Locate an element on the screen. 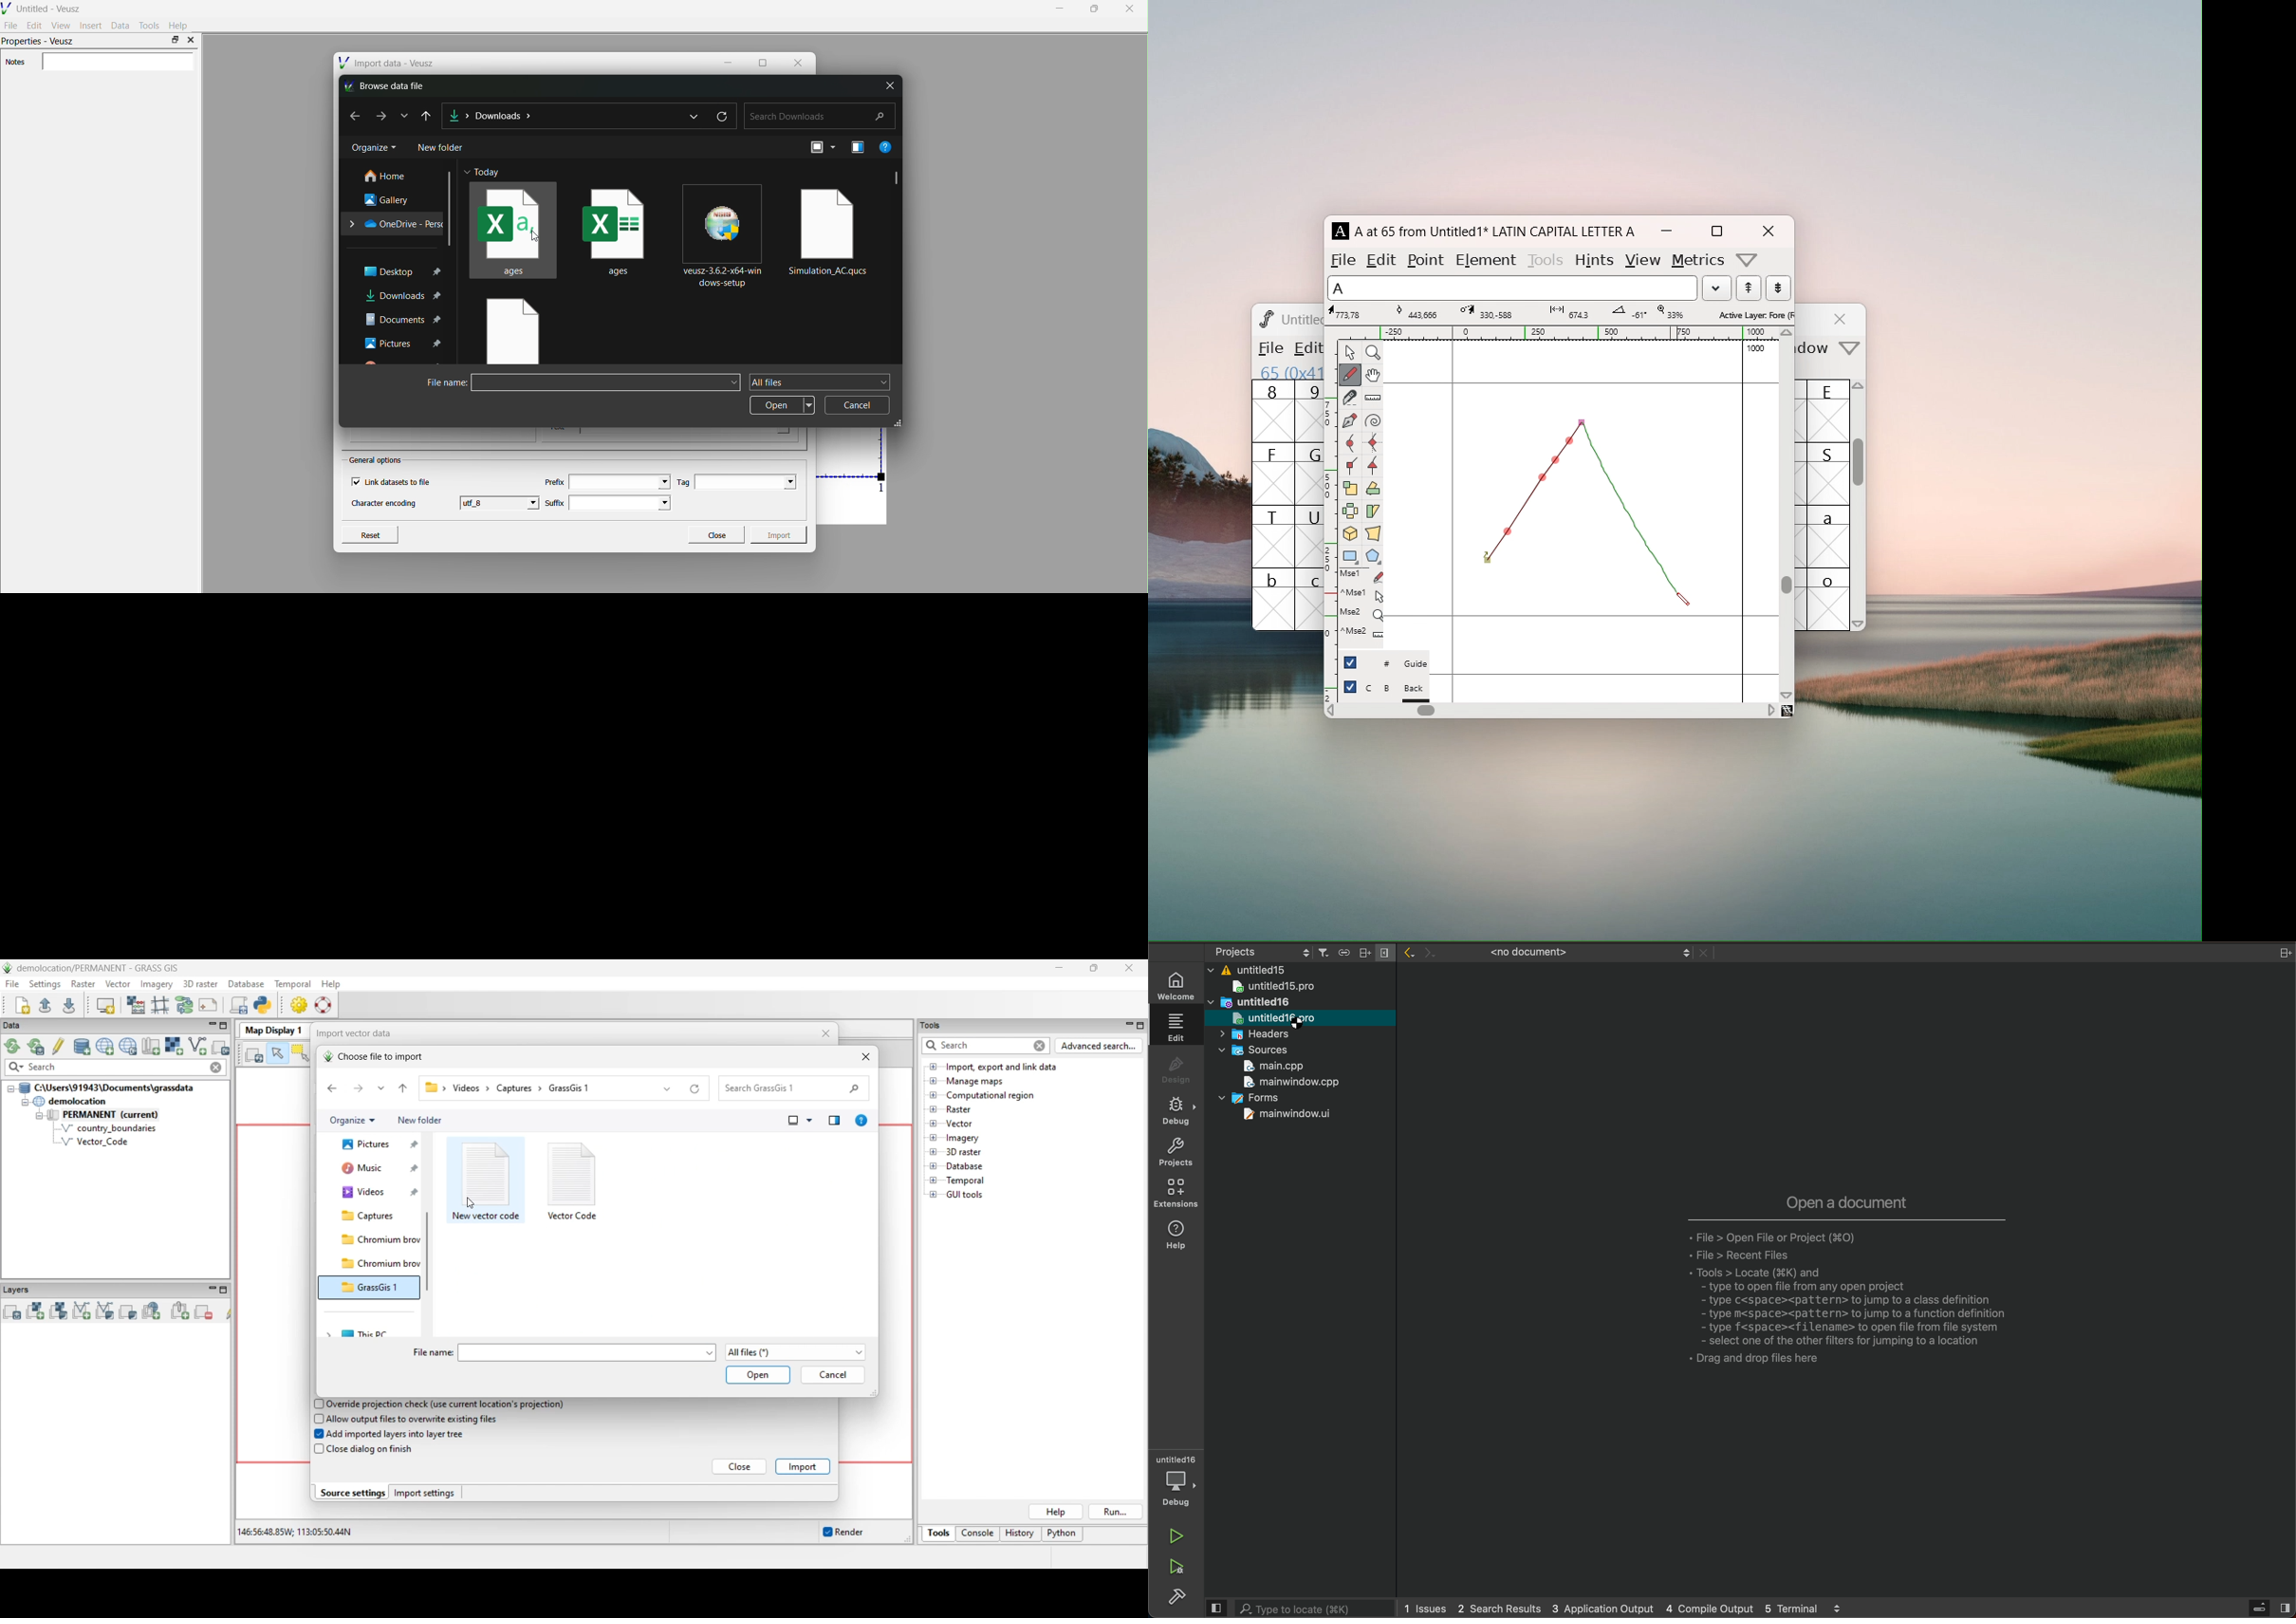 This screenshot has height=1624, width=2296. welcome is located at coordinates (1178, 984).